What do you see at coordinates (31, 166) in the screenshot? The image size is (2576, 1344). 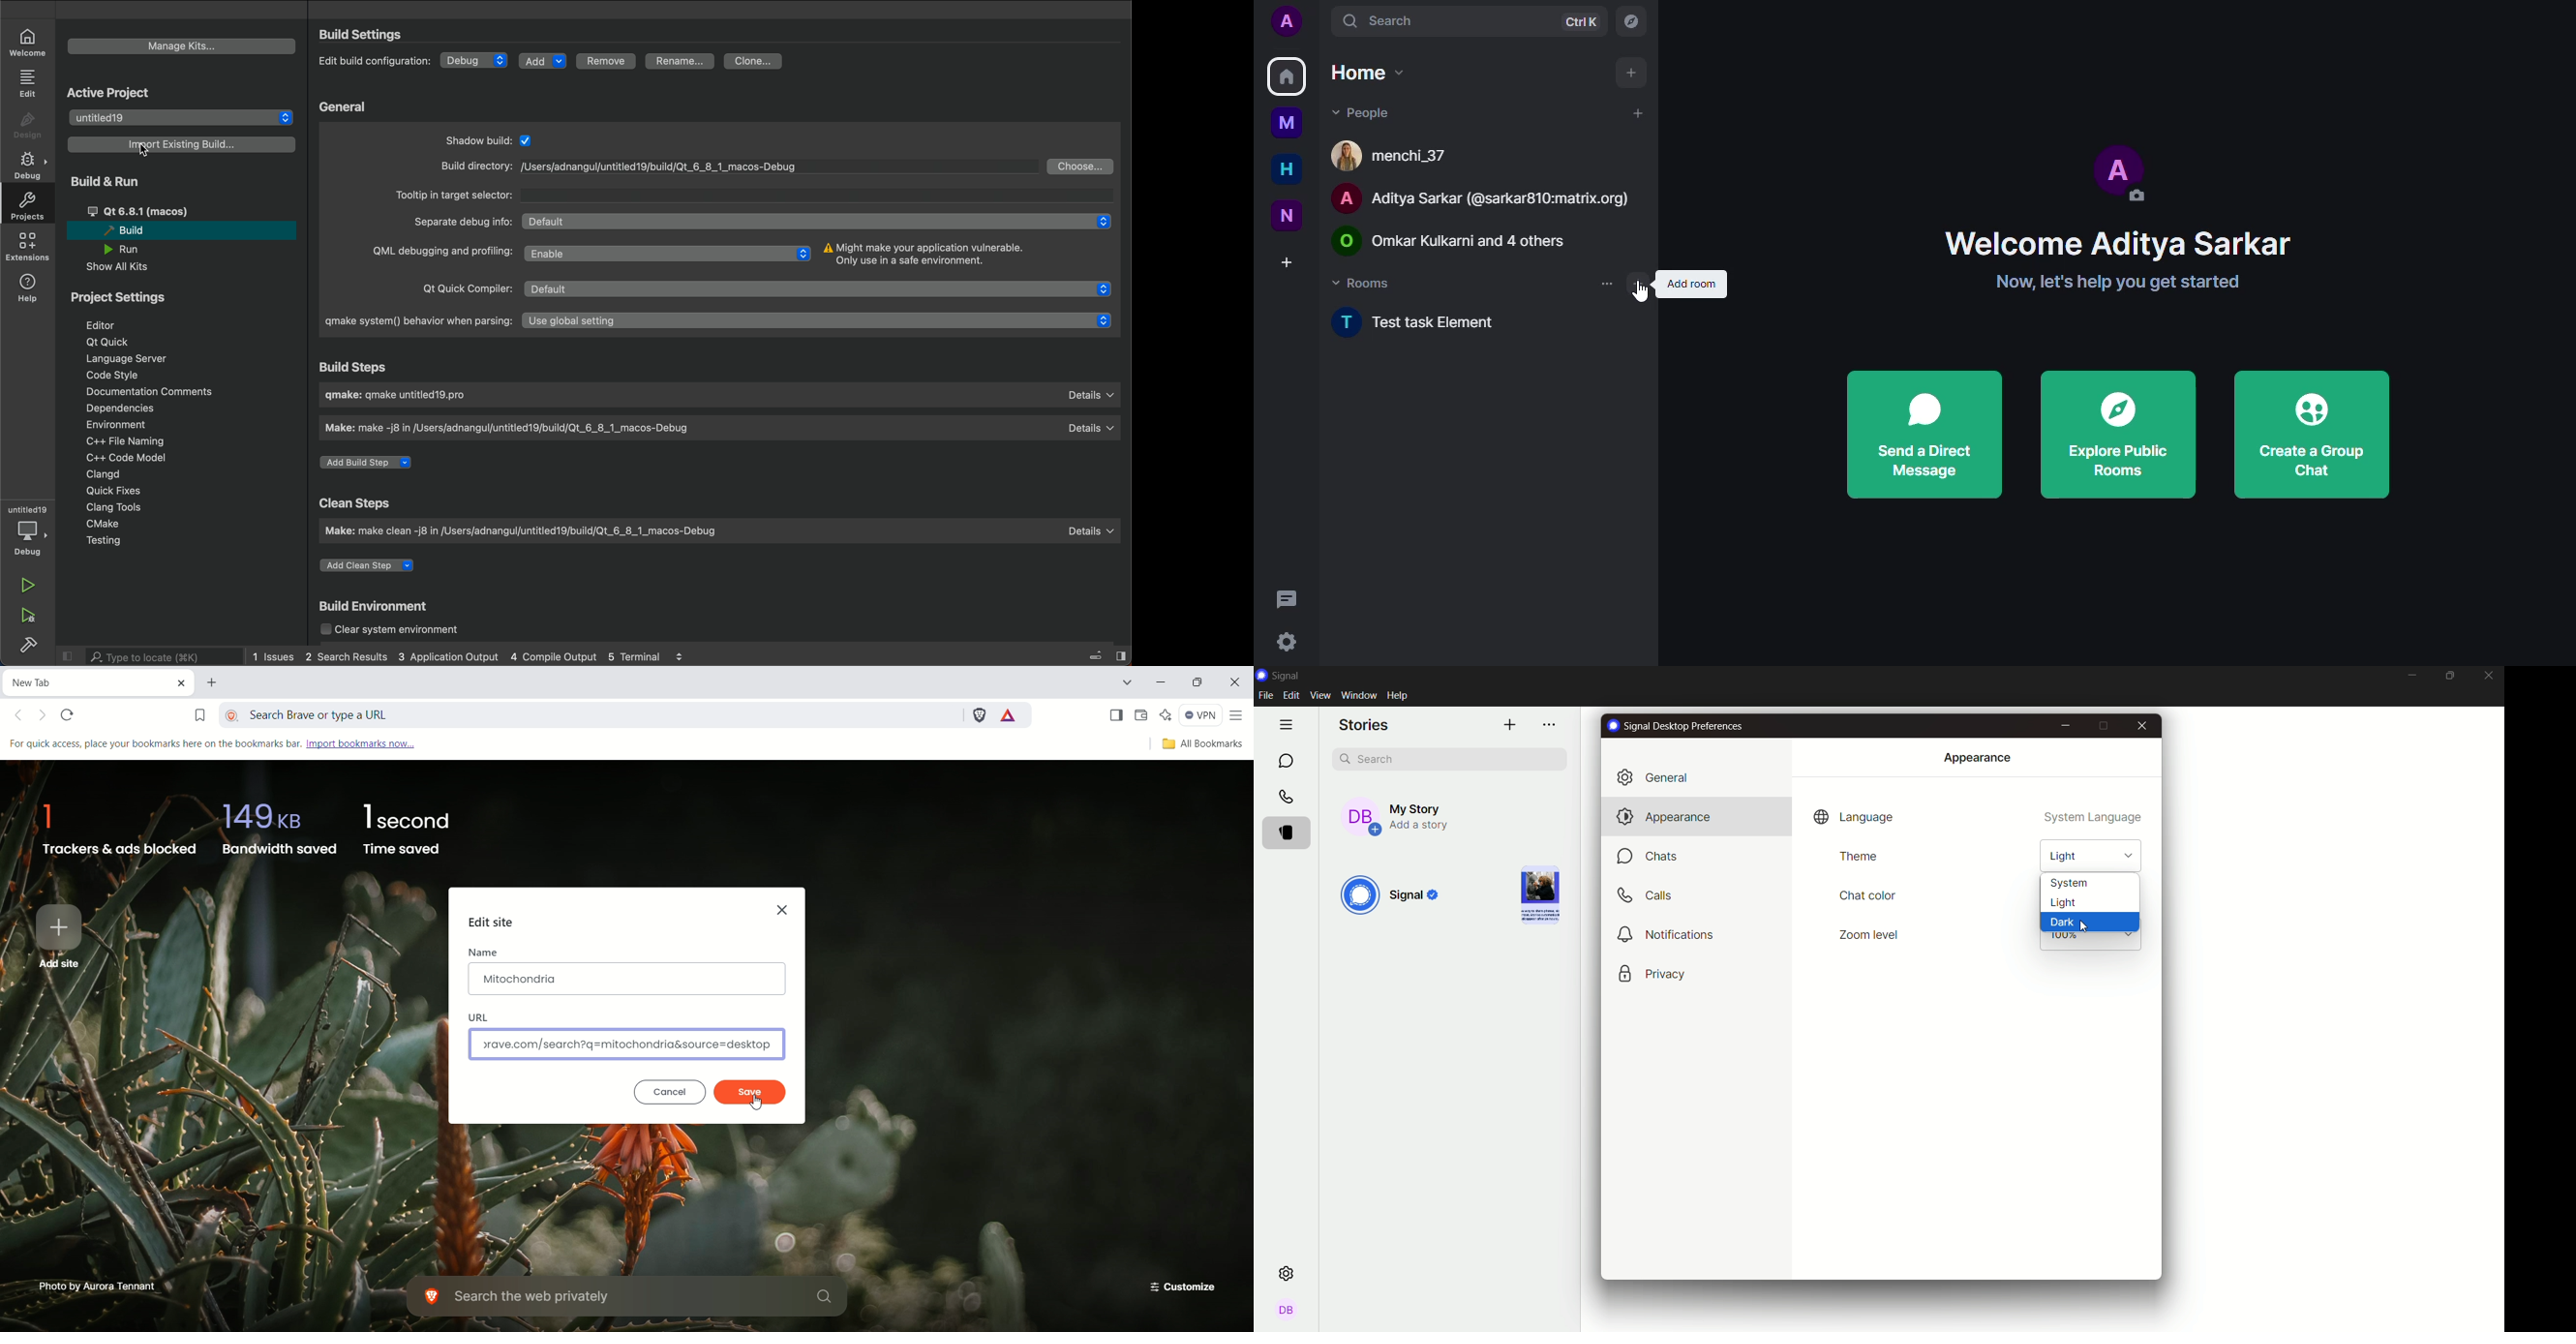 I see `debug` at bounding box center [31, 166].